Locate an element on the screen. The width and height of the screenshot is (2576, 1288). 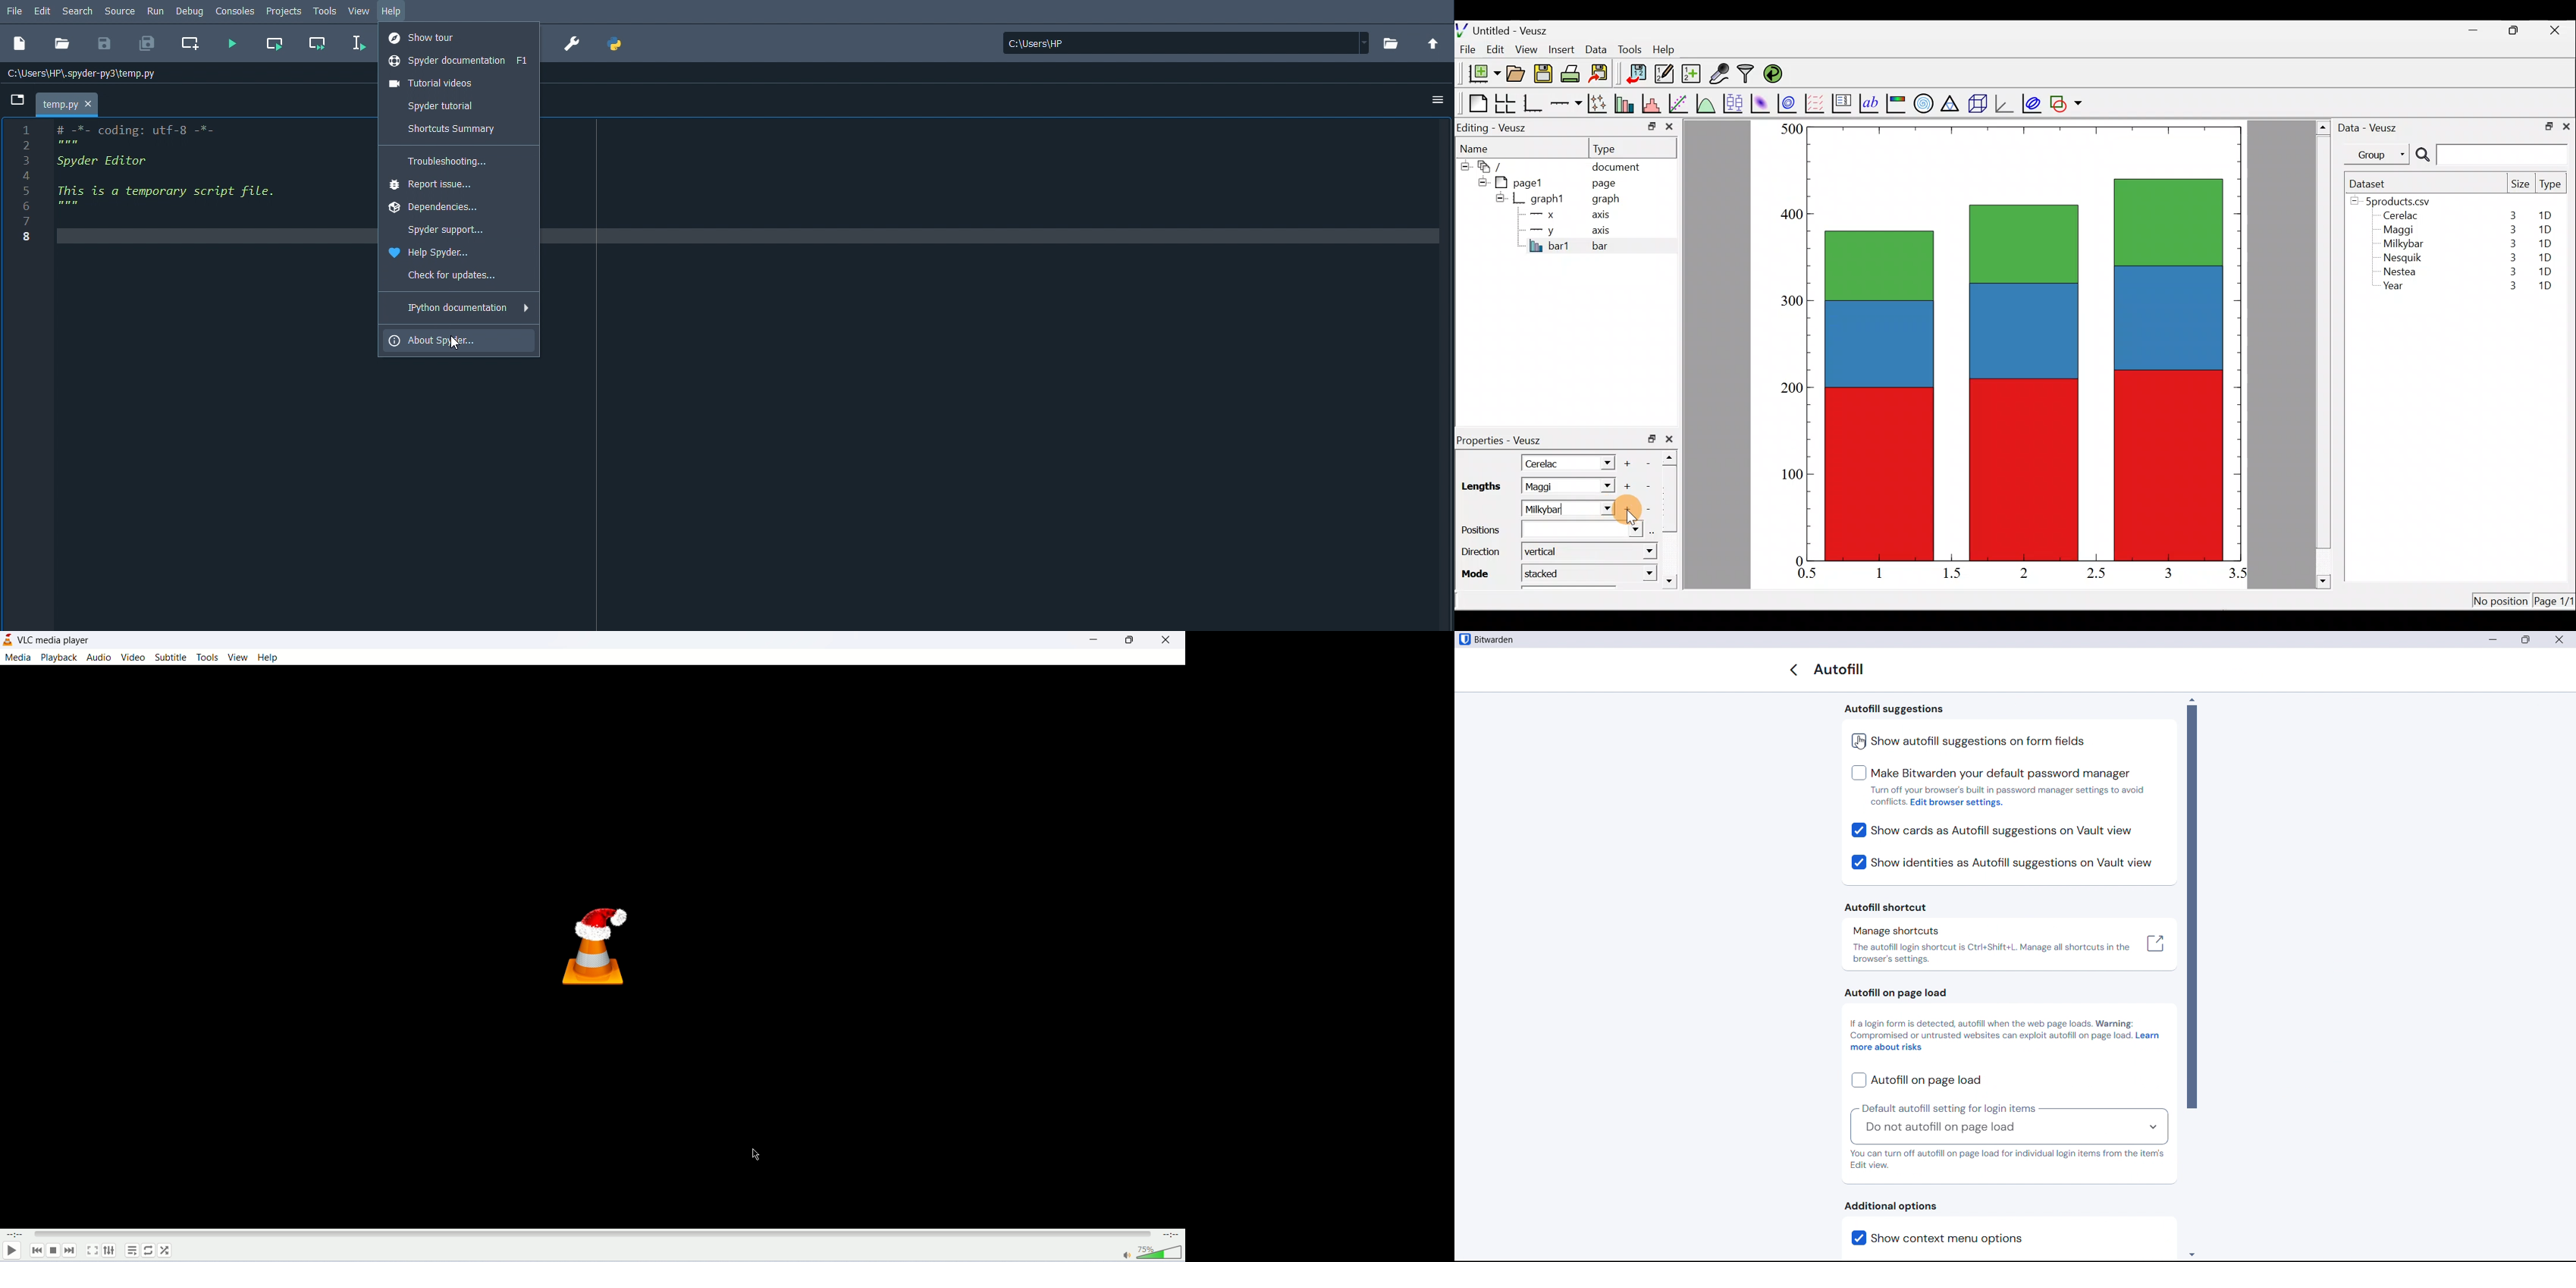
Source is located at coordinates (120, 12).